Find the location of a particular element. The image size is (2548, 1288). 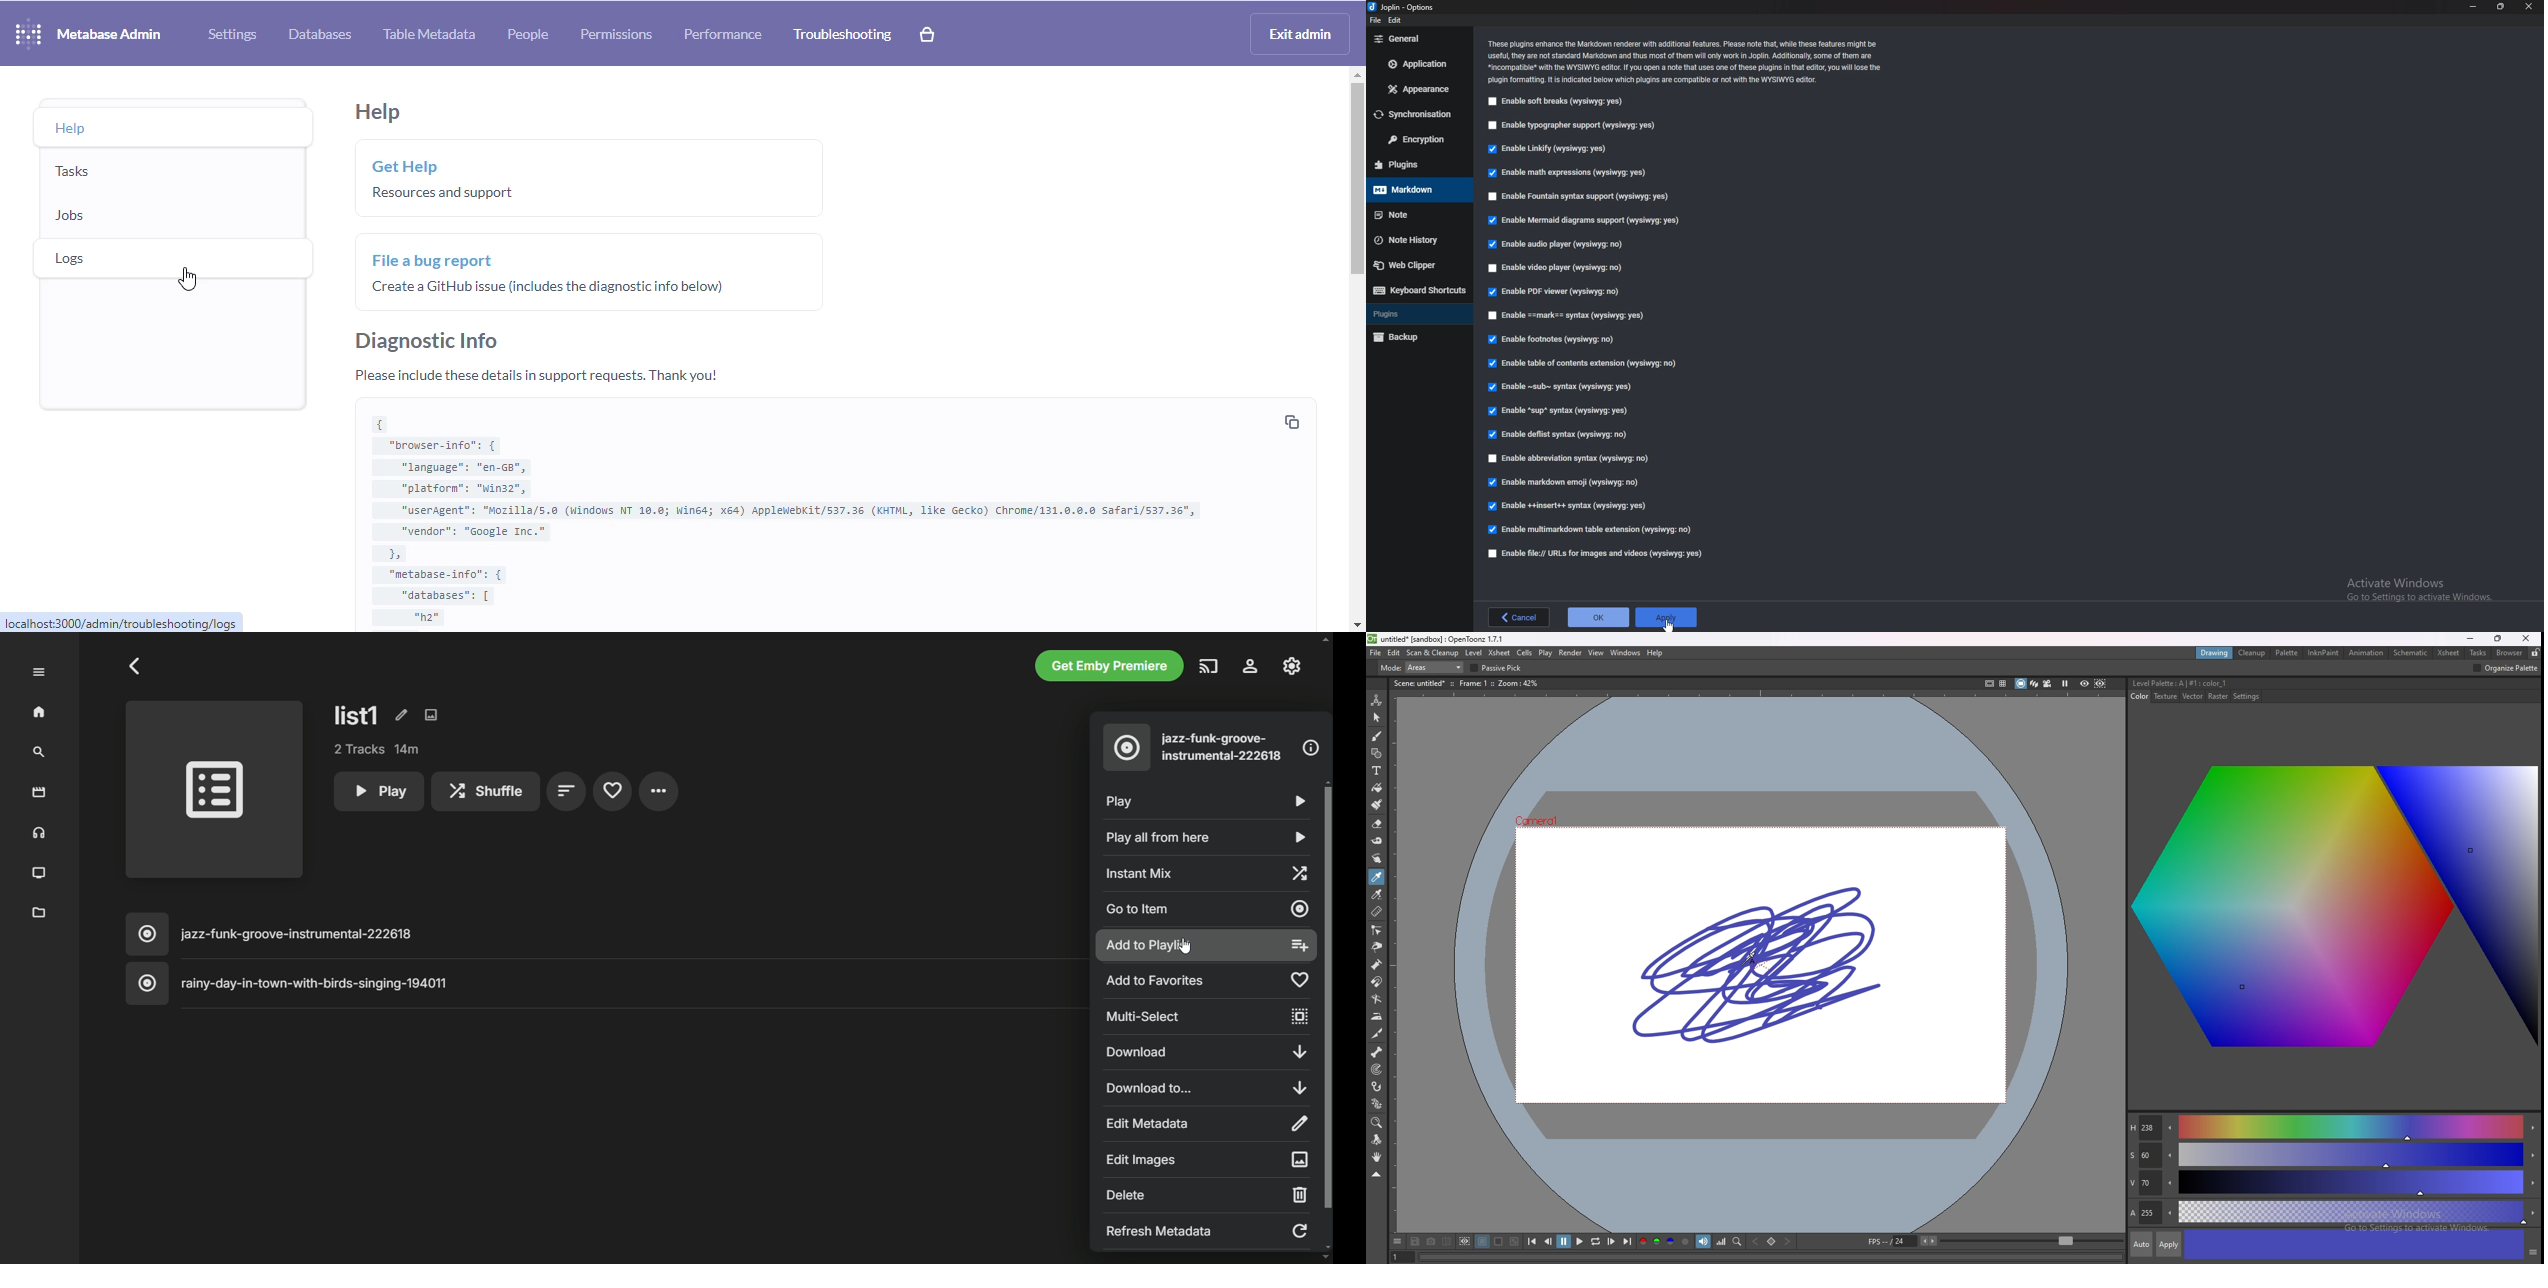

edit is located at coordinates (1395, 20).